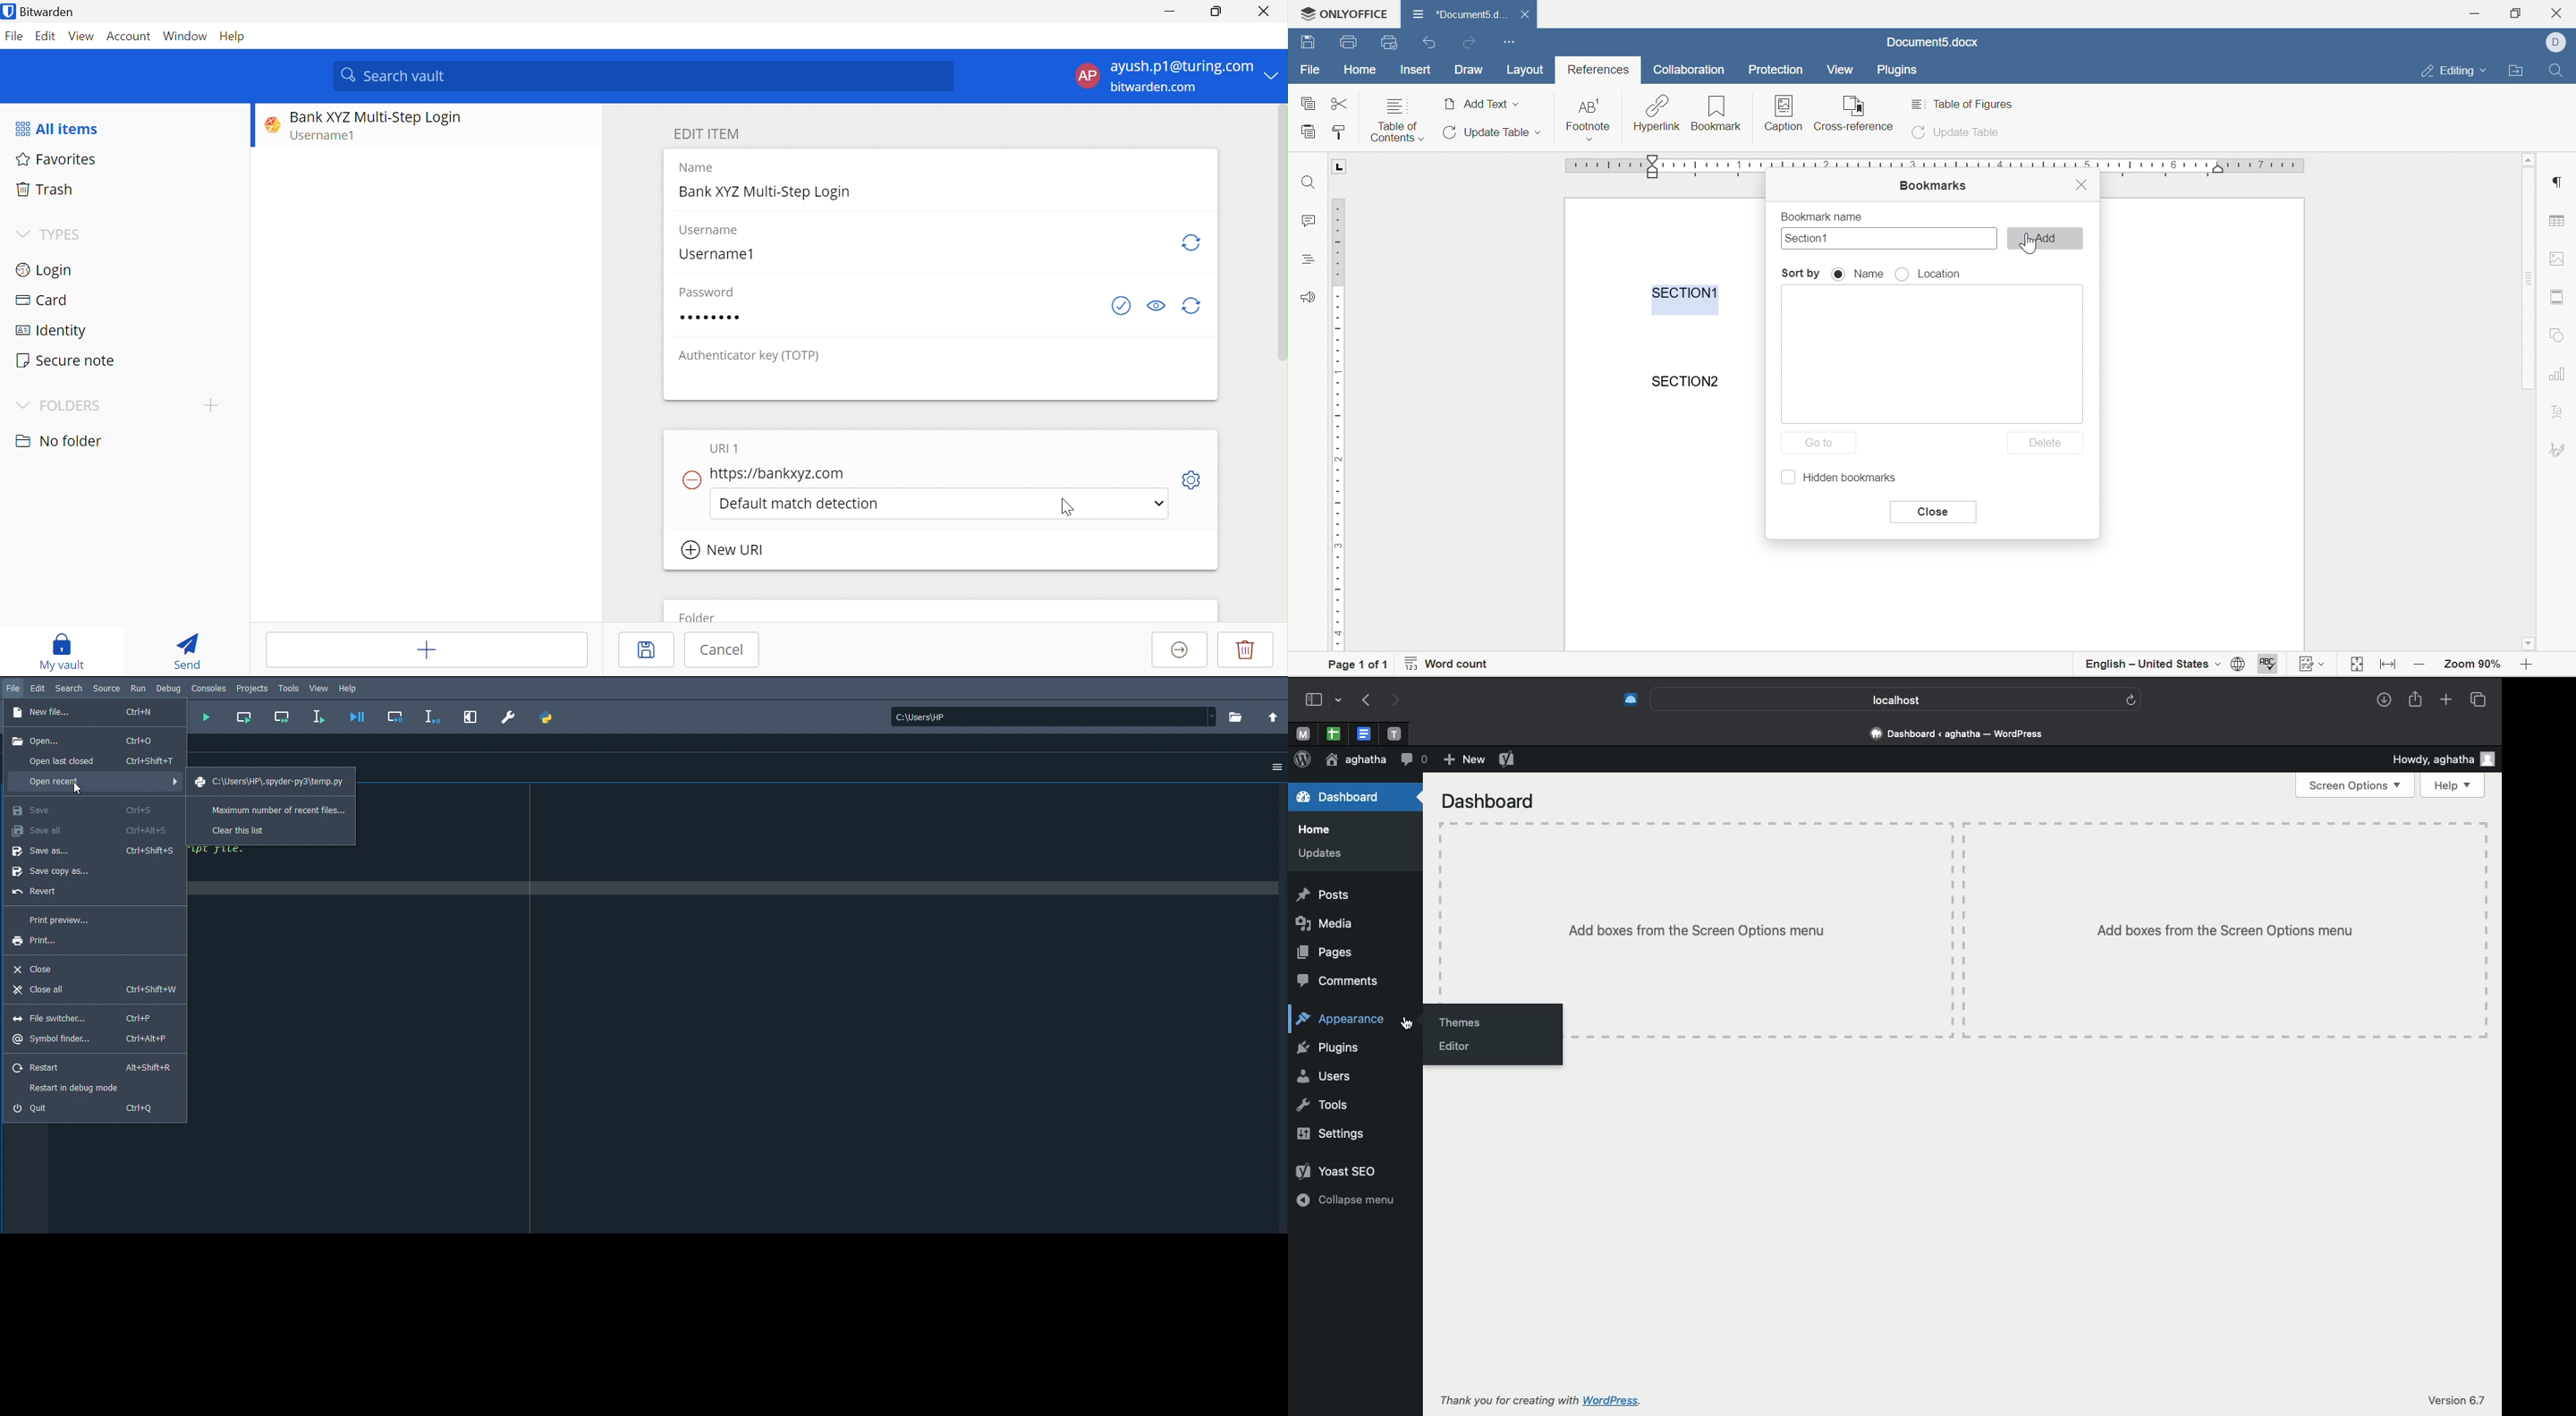 This screenshot has width=2576, height=1428. I want to click on copy style, so click(1338, 131).